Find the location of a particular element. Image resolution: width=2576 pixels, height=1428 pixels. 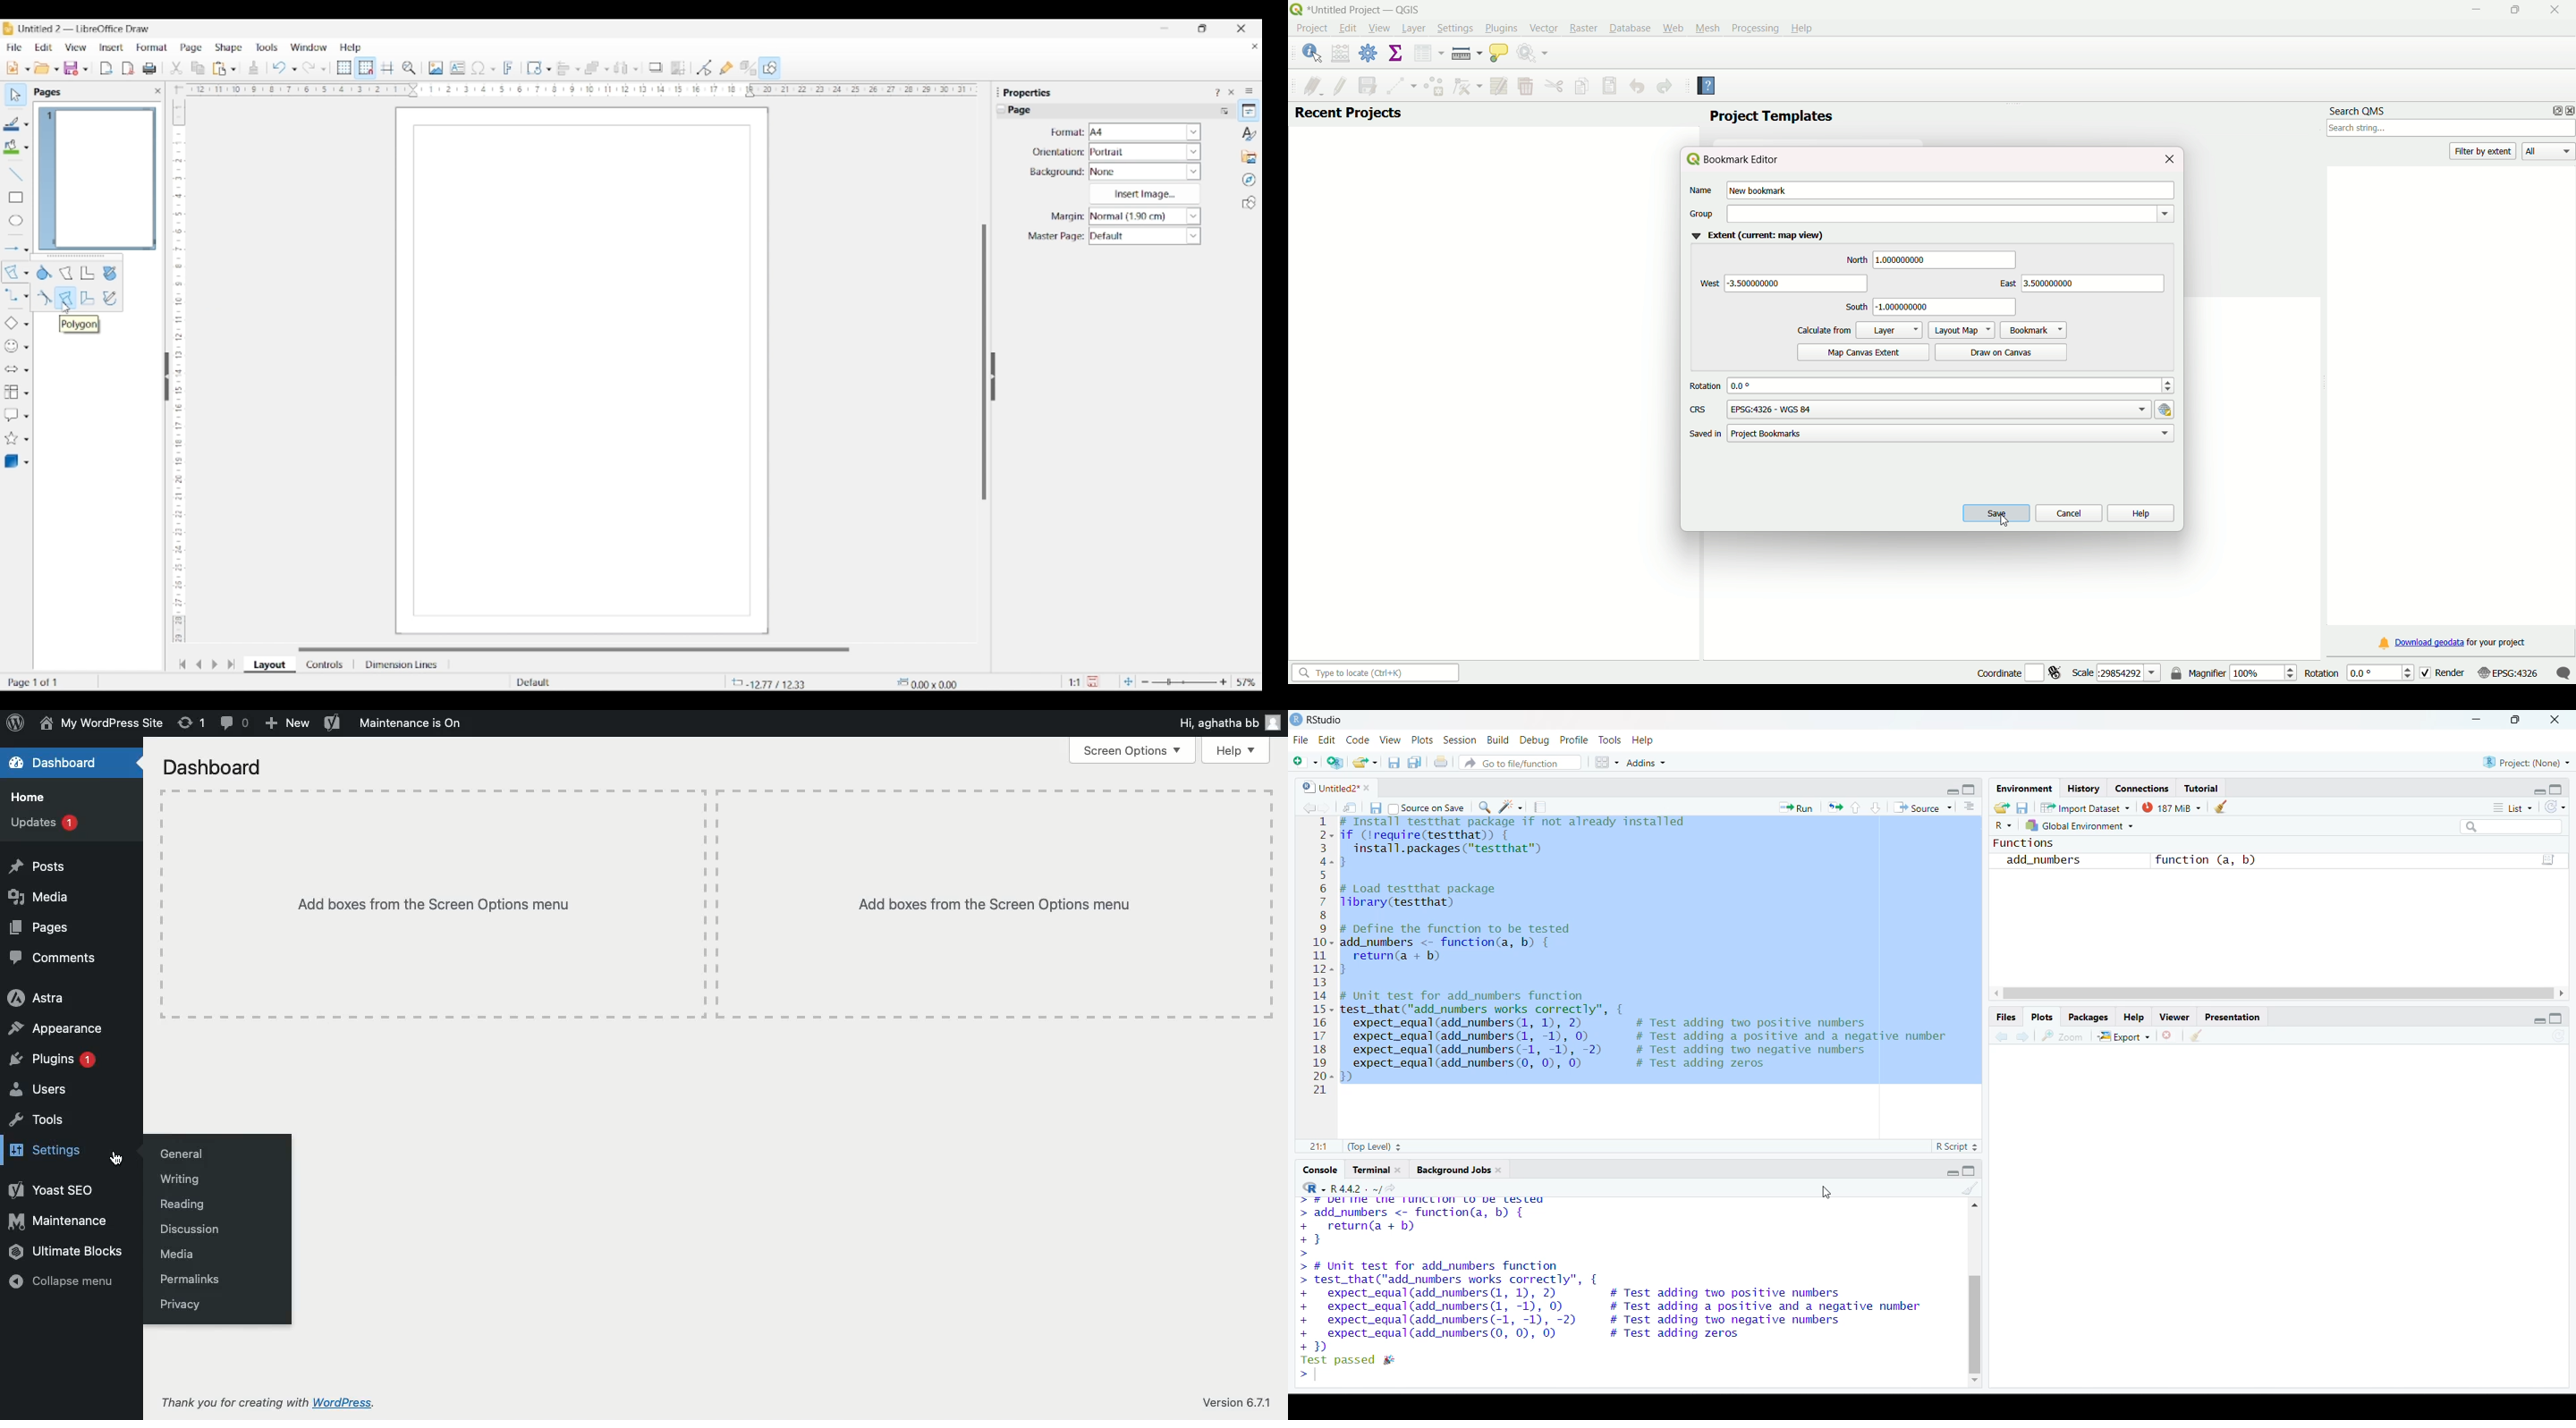

Presentation is located at coordinates (2234, 1017).